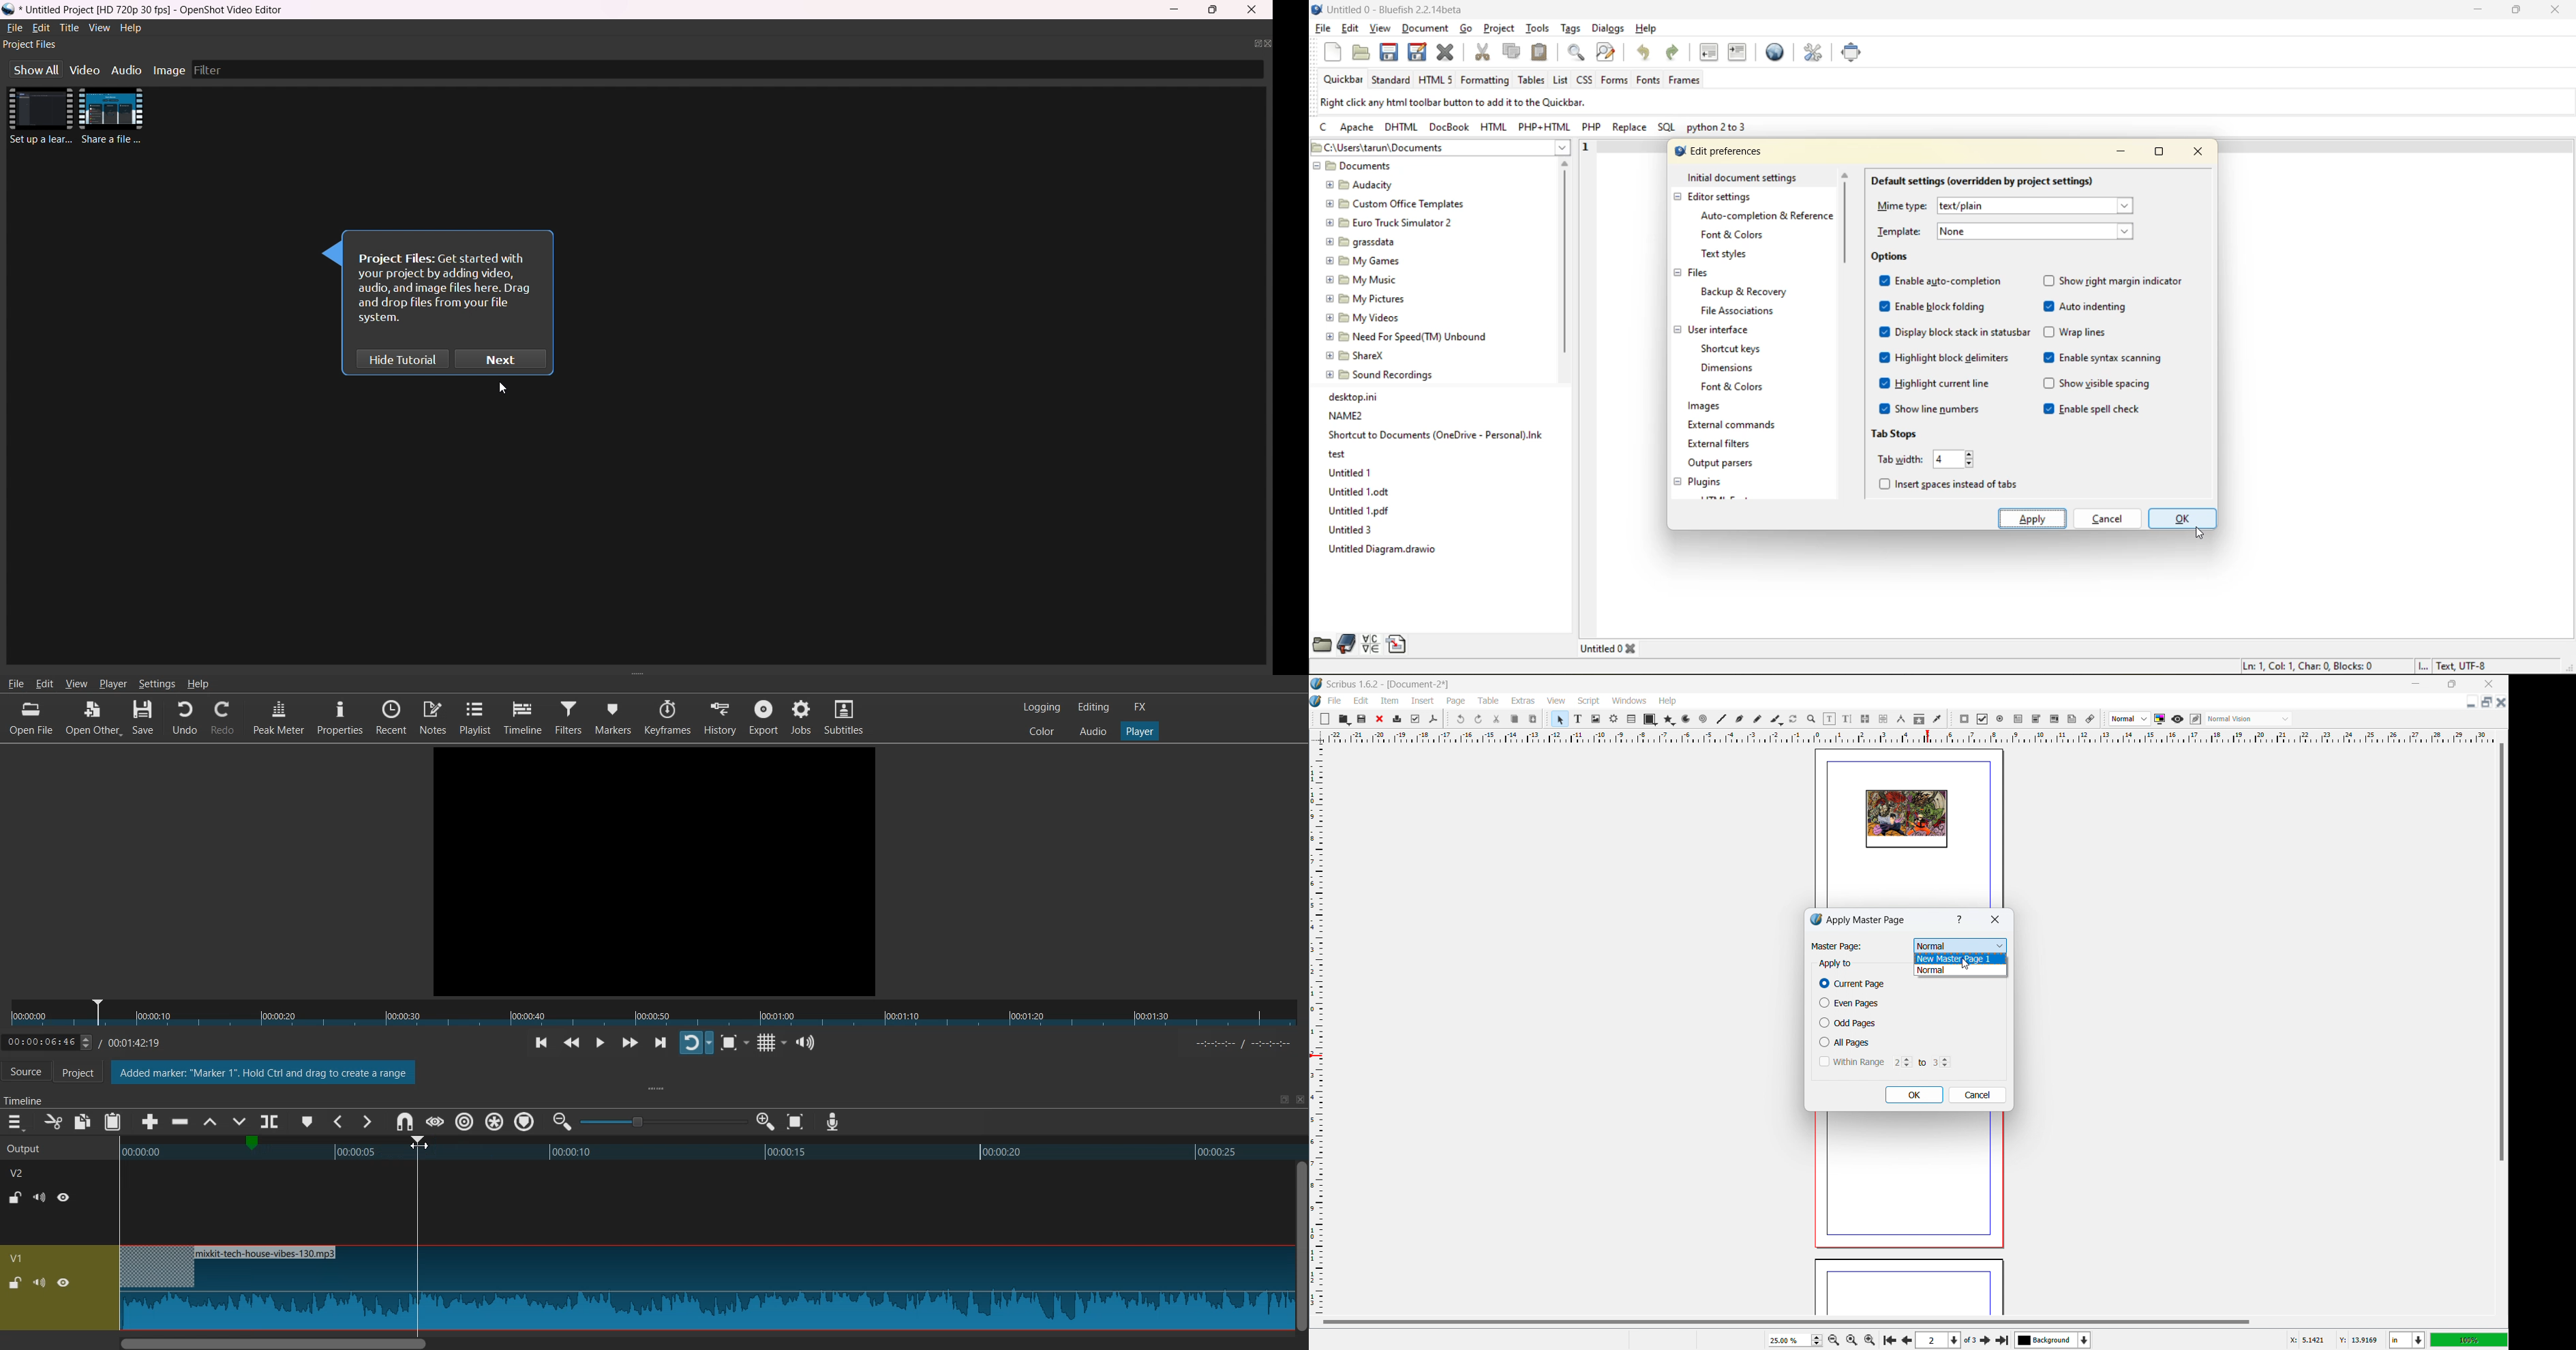 The image size is (2576, 1372). What do you see at coordinates (339, 717) in the screenshot?
I see `Properties` at bounding box center [339, 717].